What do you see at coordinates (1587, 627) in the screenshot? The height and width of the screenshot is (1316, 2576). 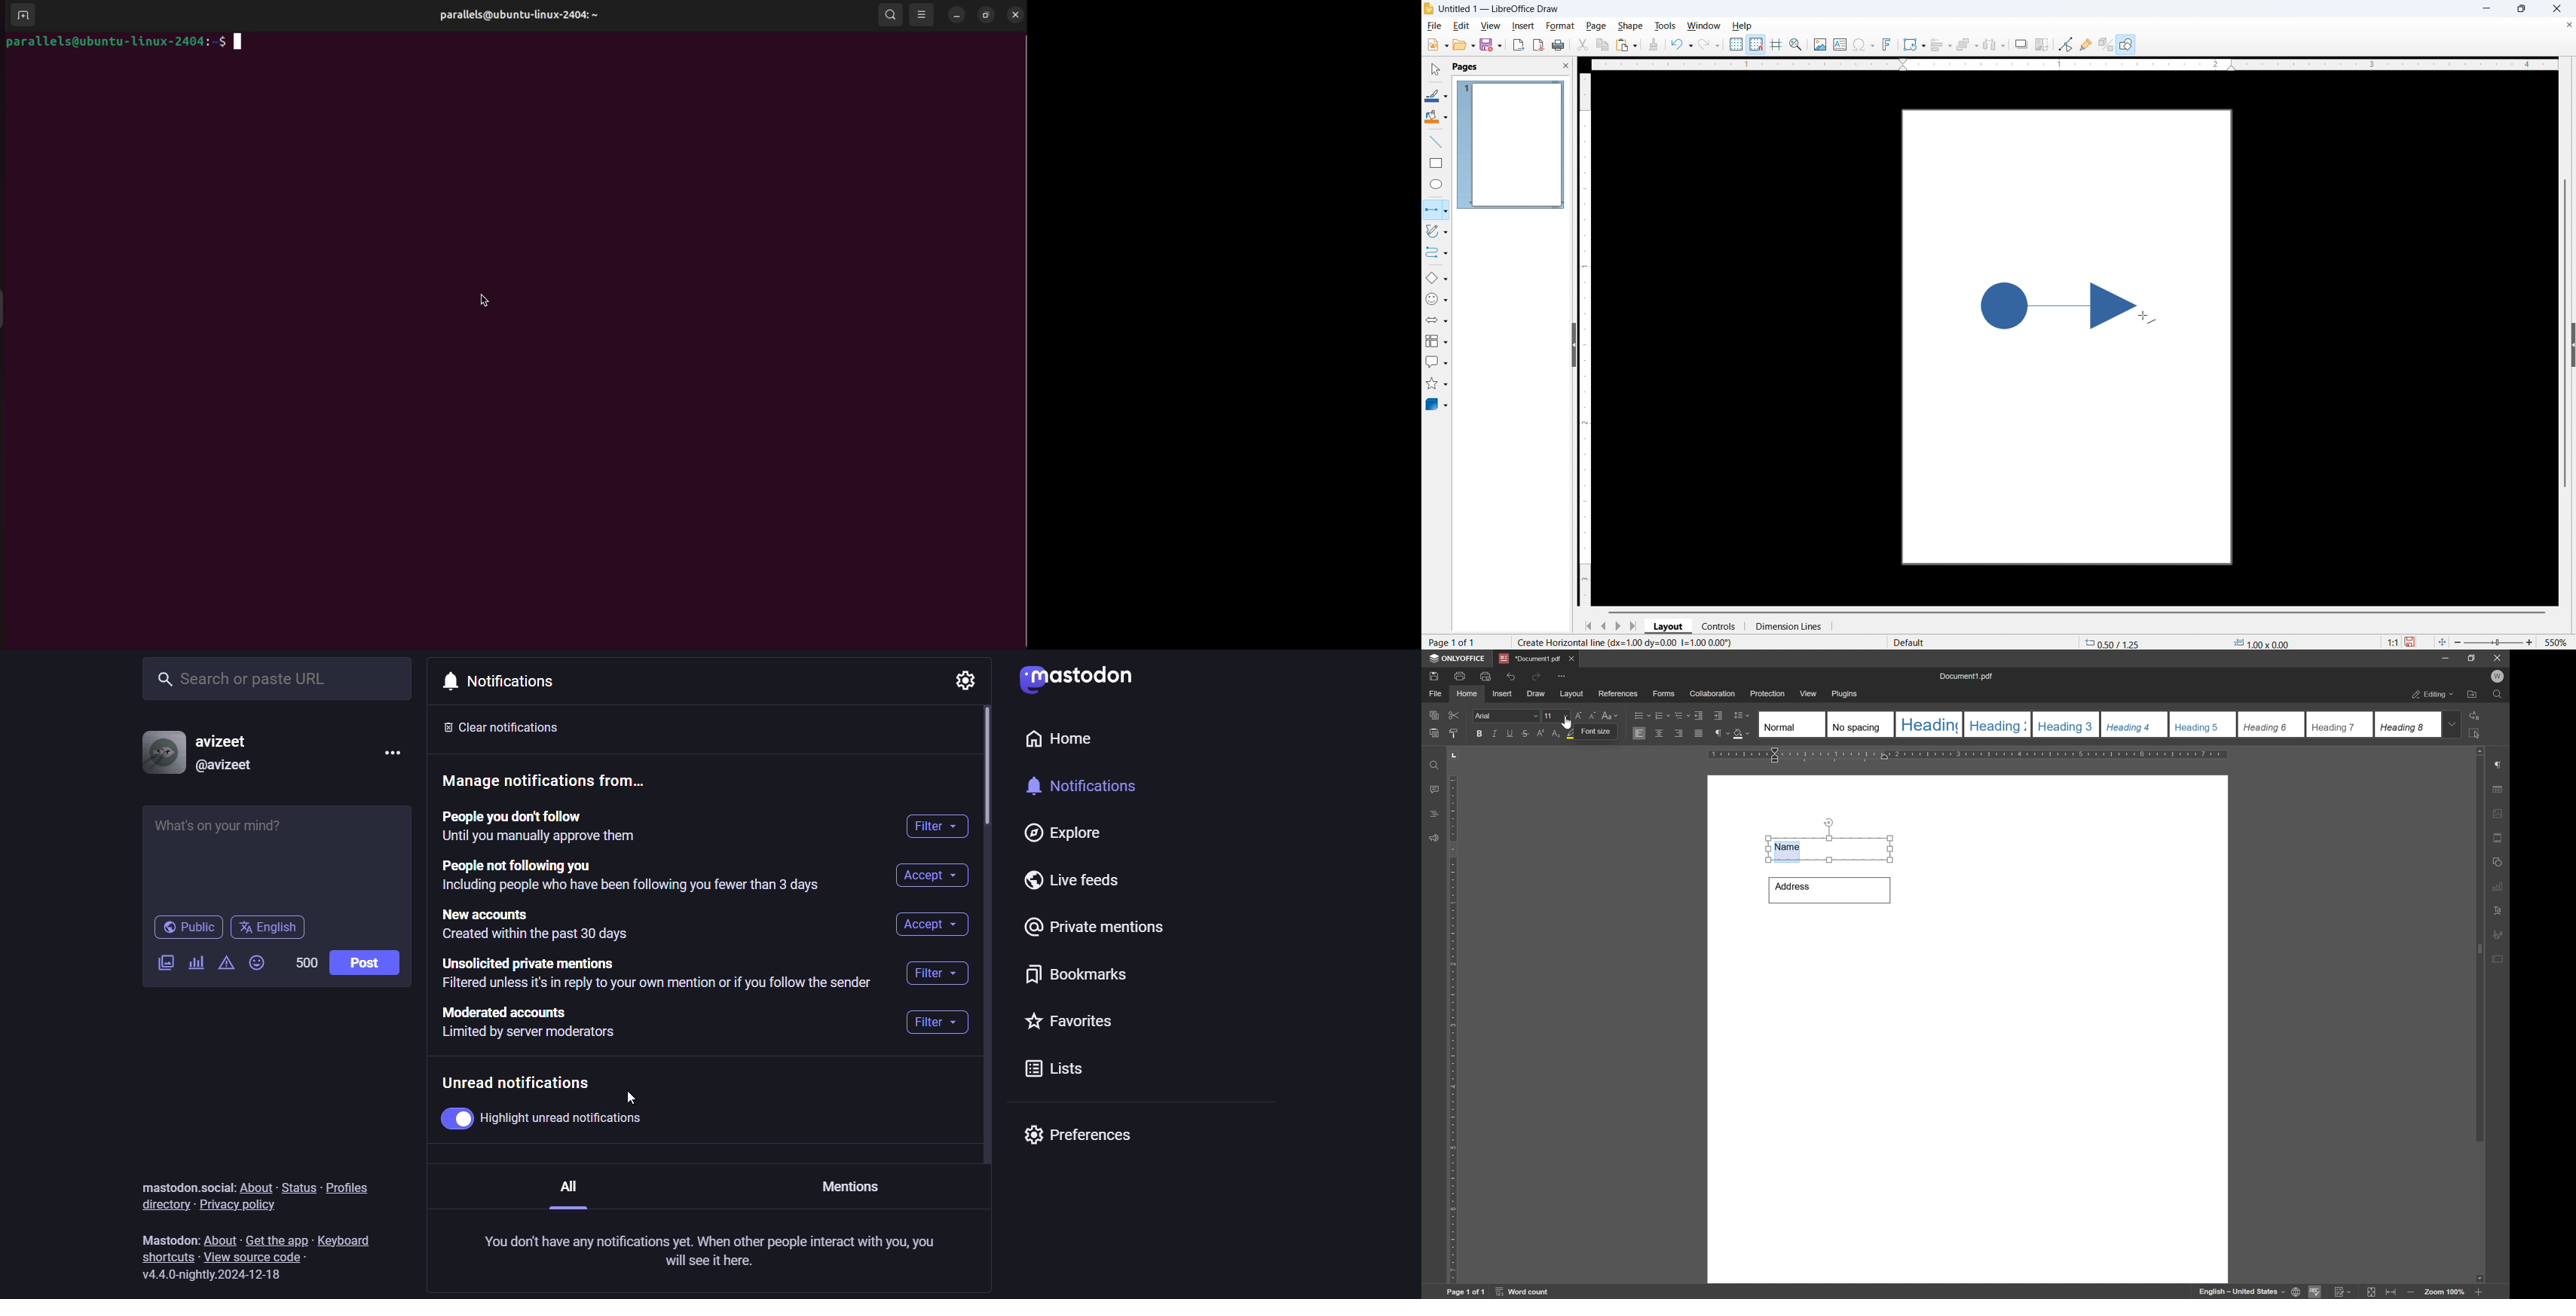 I see `Go to first page ` at bounding box center [1587, 627].